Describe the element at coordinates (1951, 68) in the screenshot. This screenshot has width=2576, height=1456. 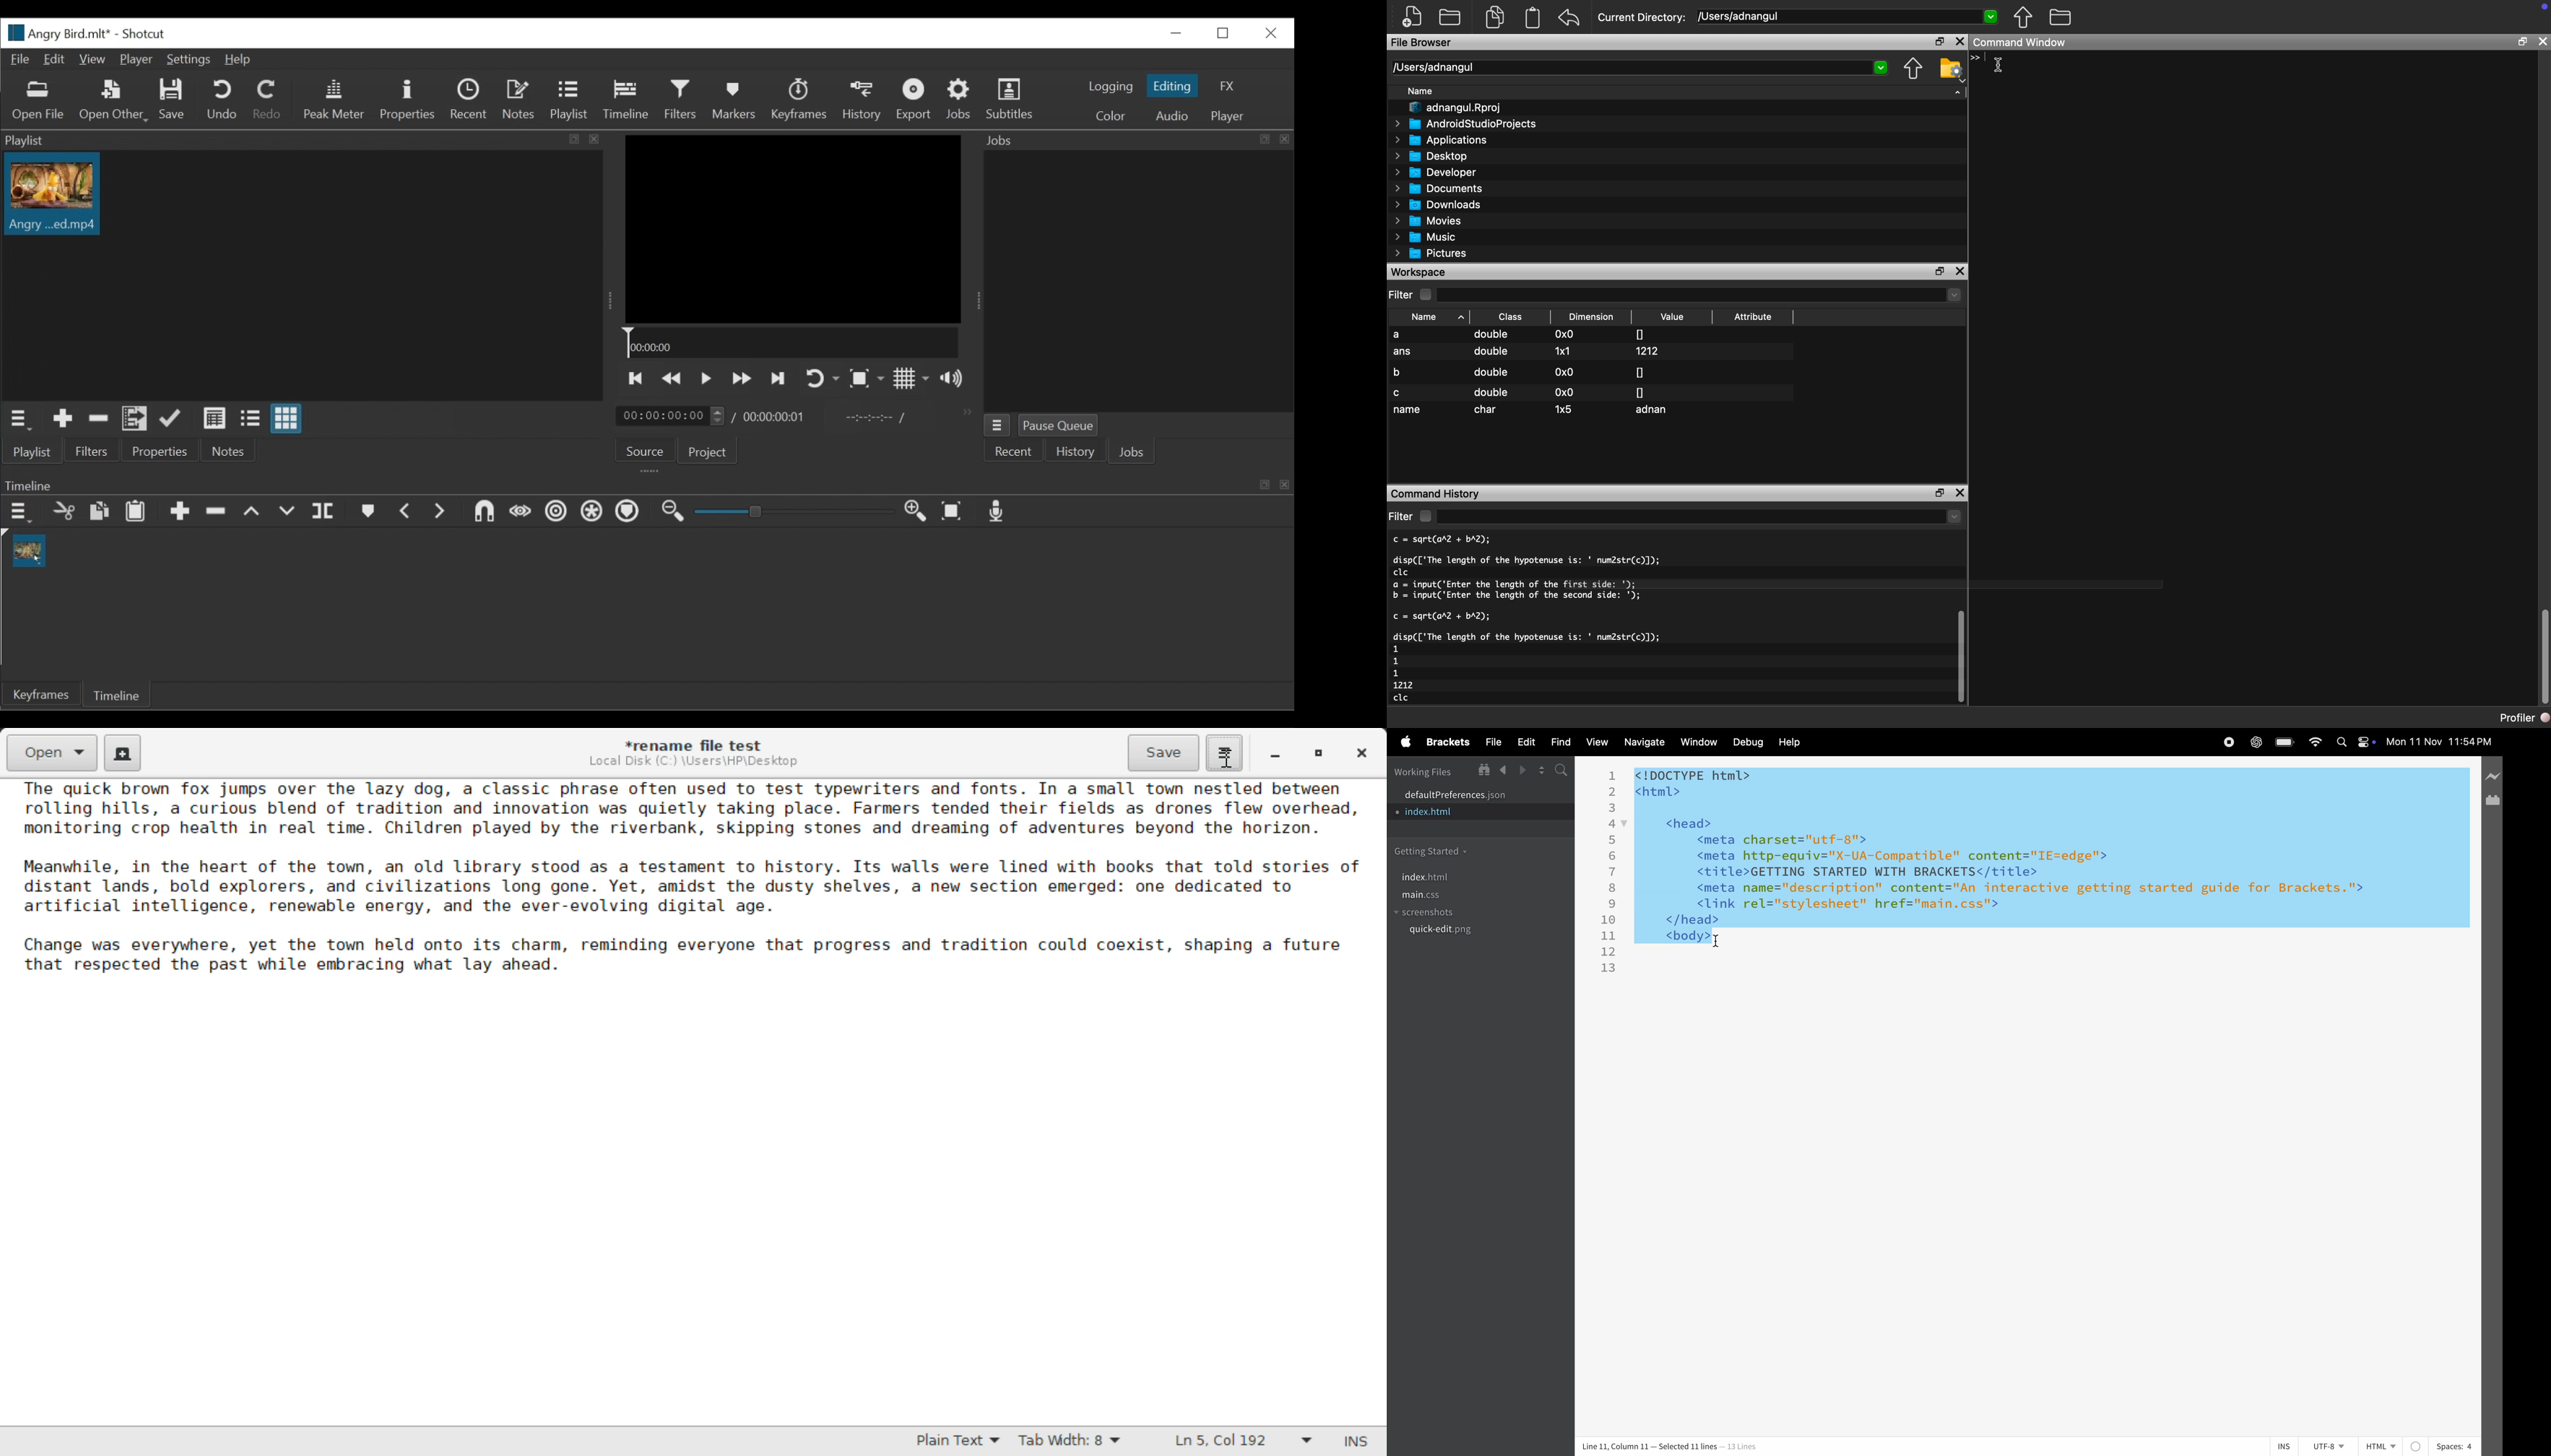
I see `folder settings` at that location.